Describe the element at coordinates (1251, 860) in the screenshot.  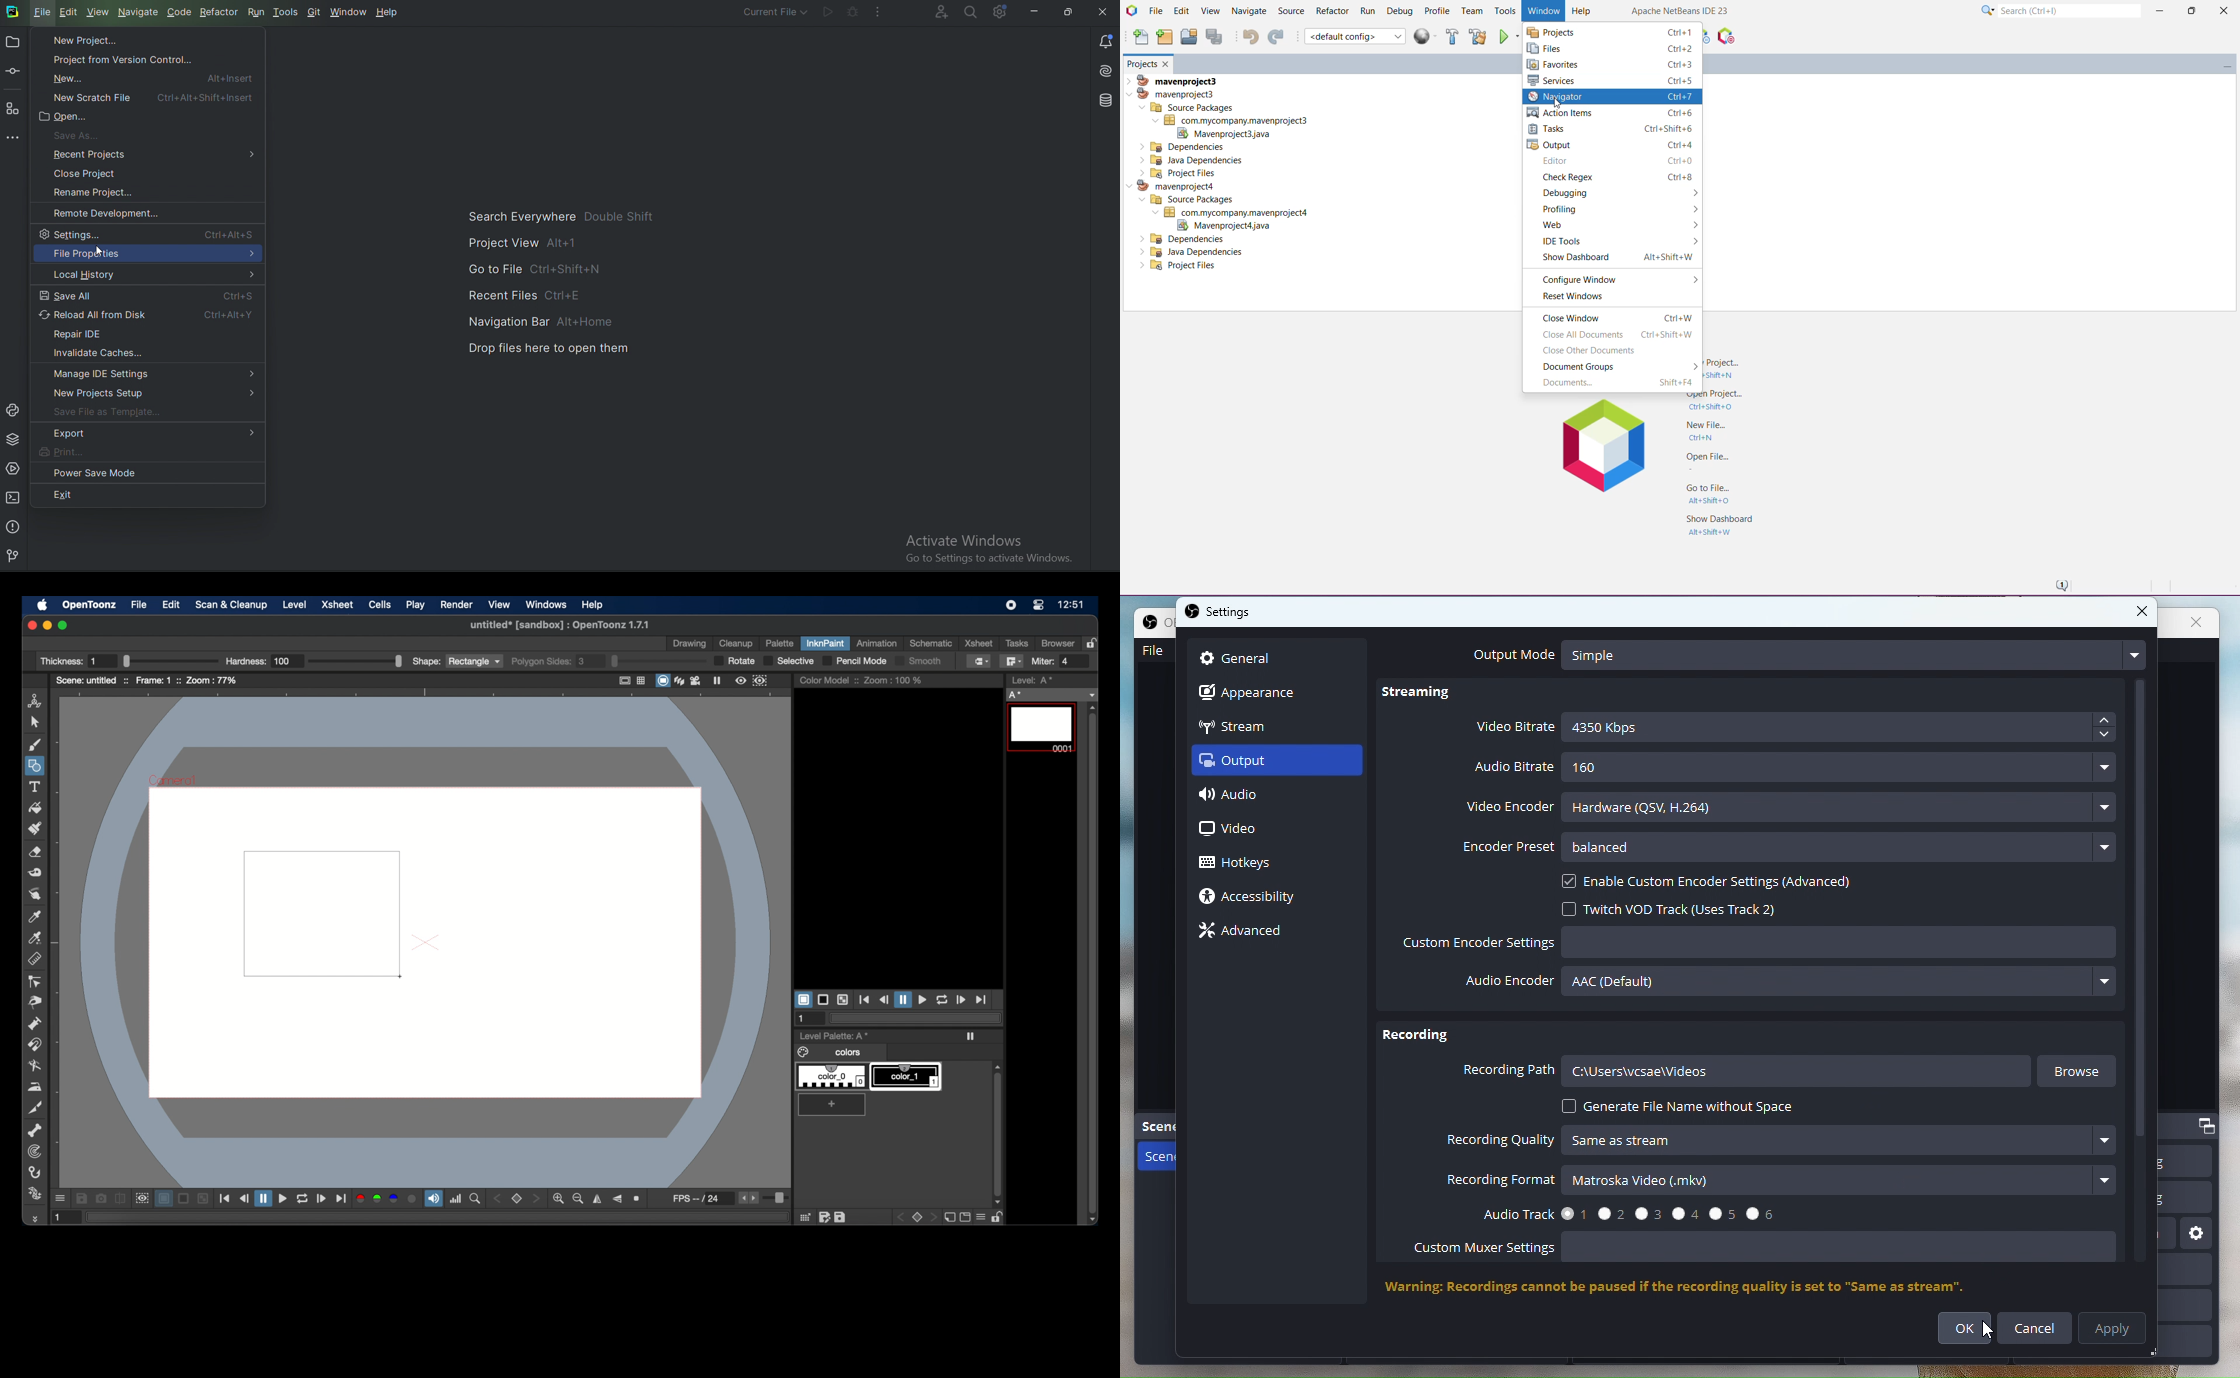
I see `hotkeys` at that location.